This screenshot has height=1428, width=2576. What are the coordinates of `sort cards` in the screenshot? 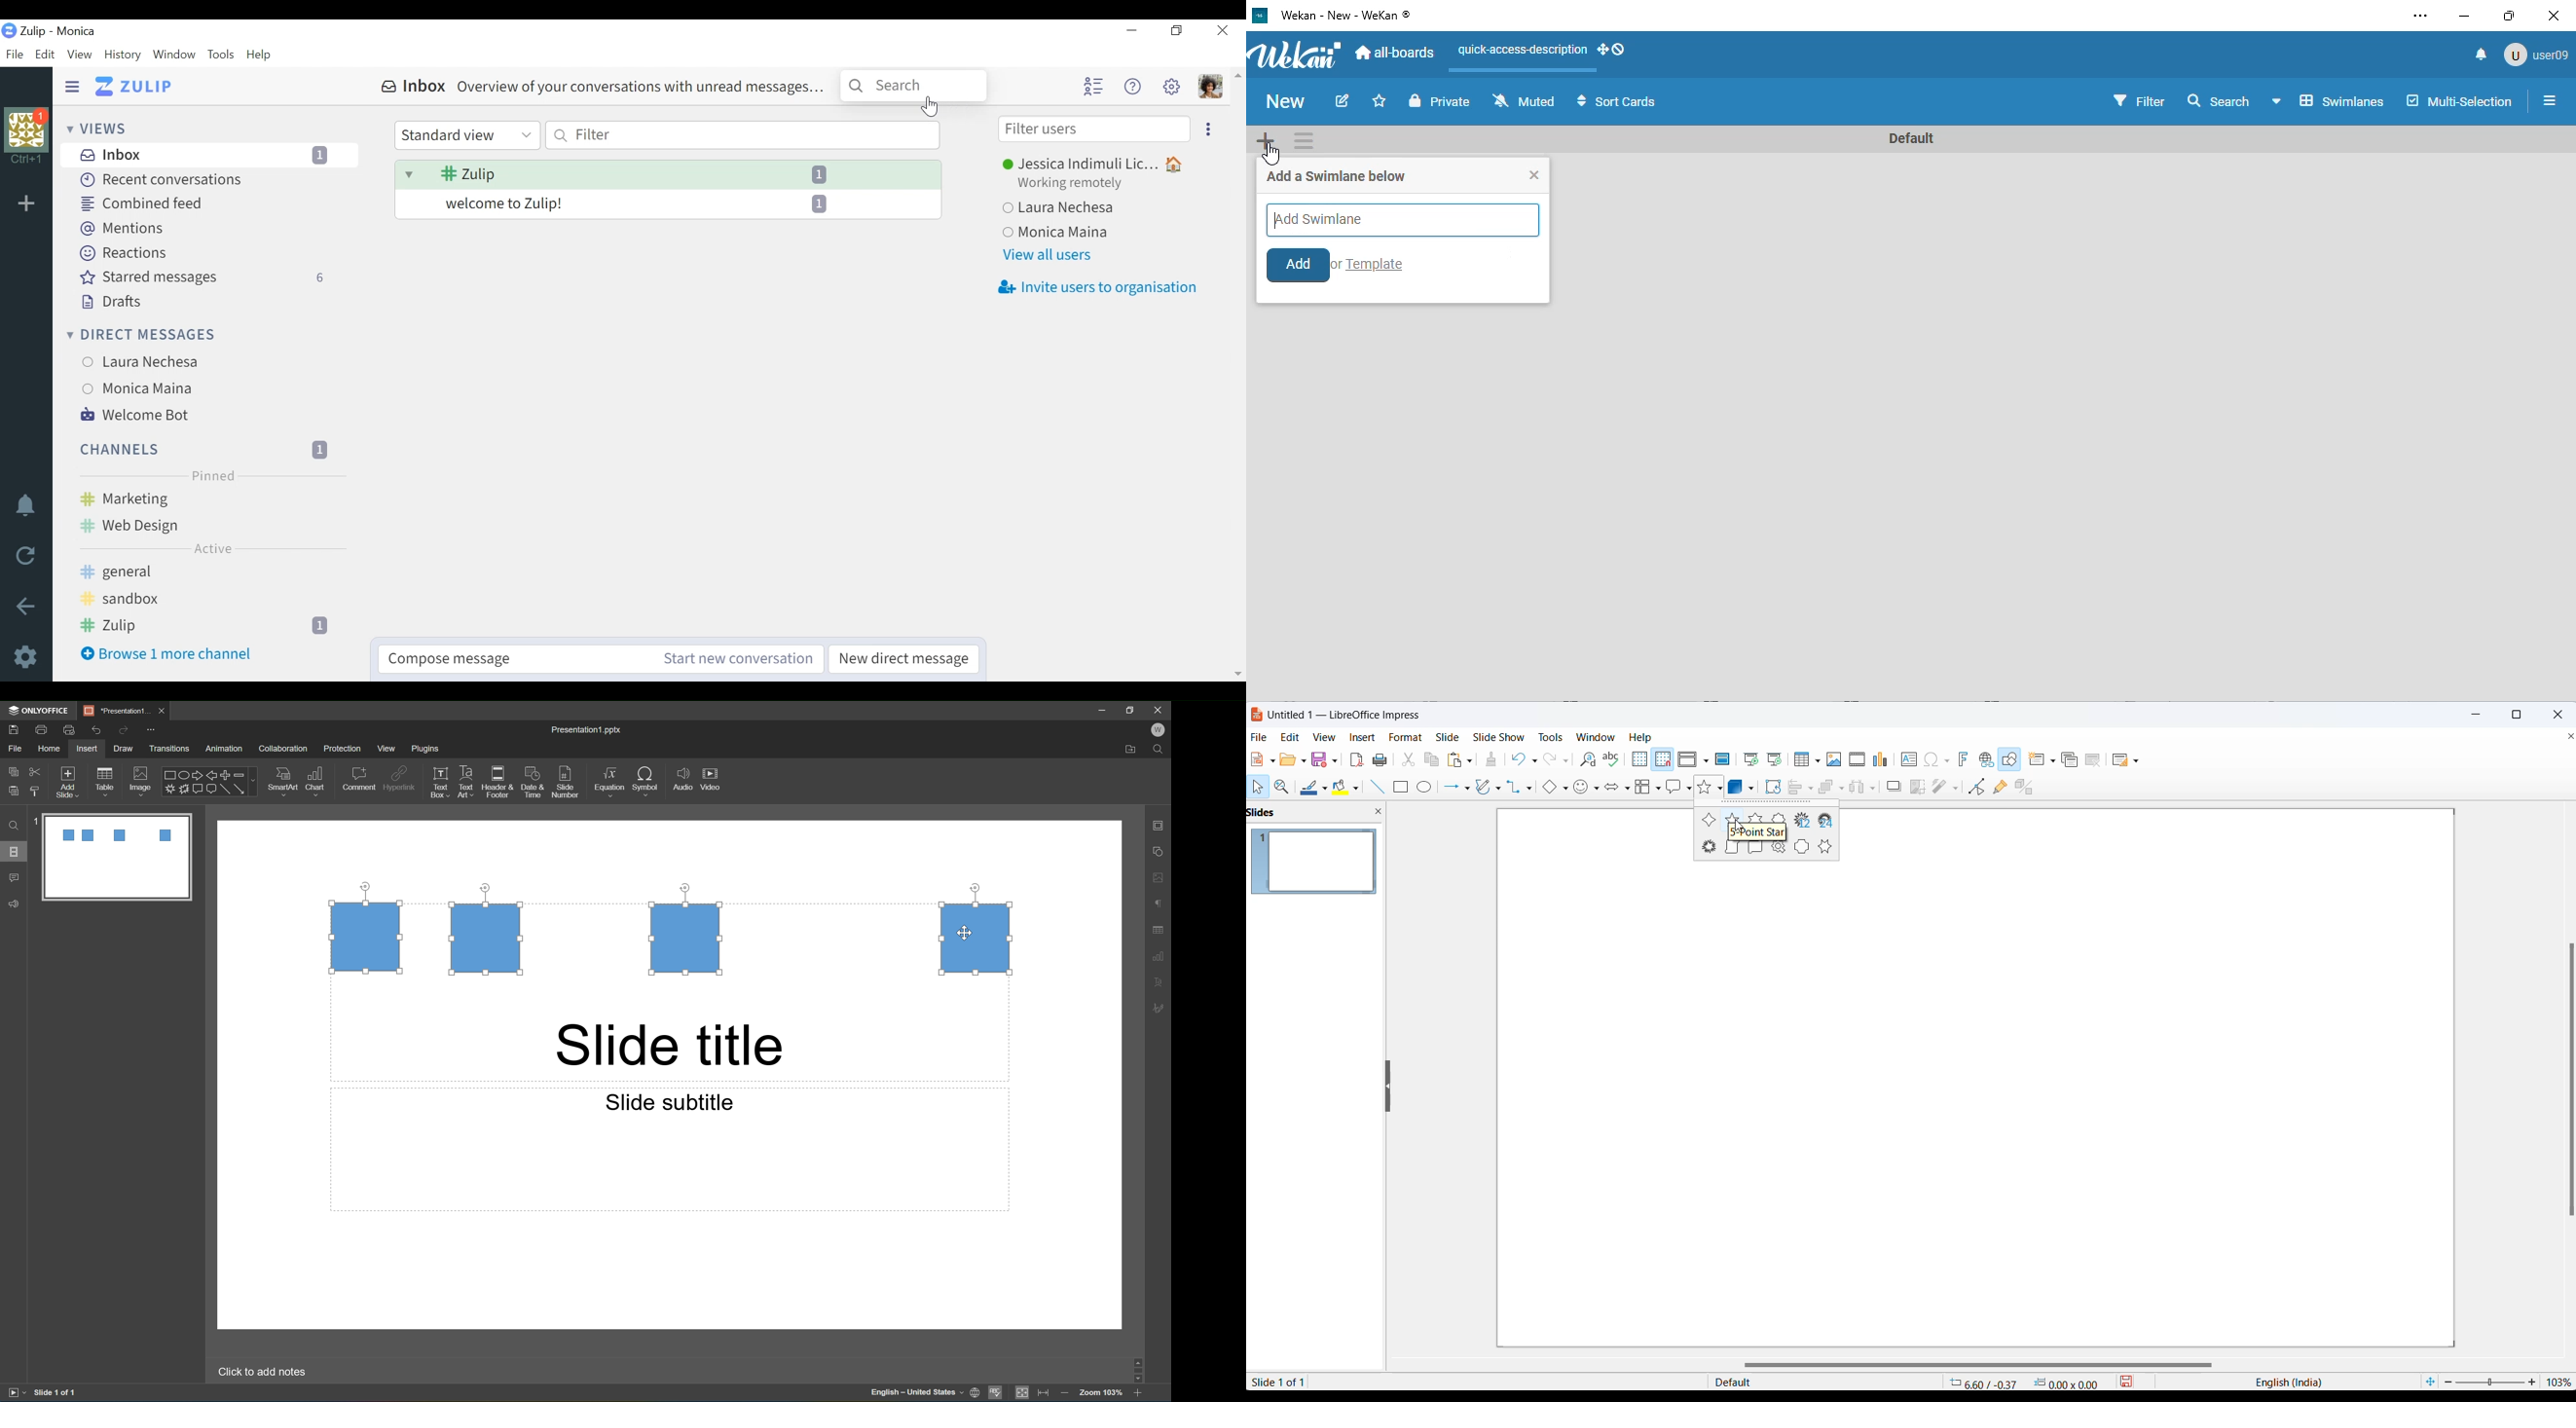 It's located at (1616, 100).